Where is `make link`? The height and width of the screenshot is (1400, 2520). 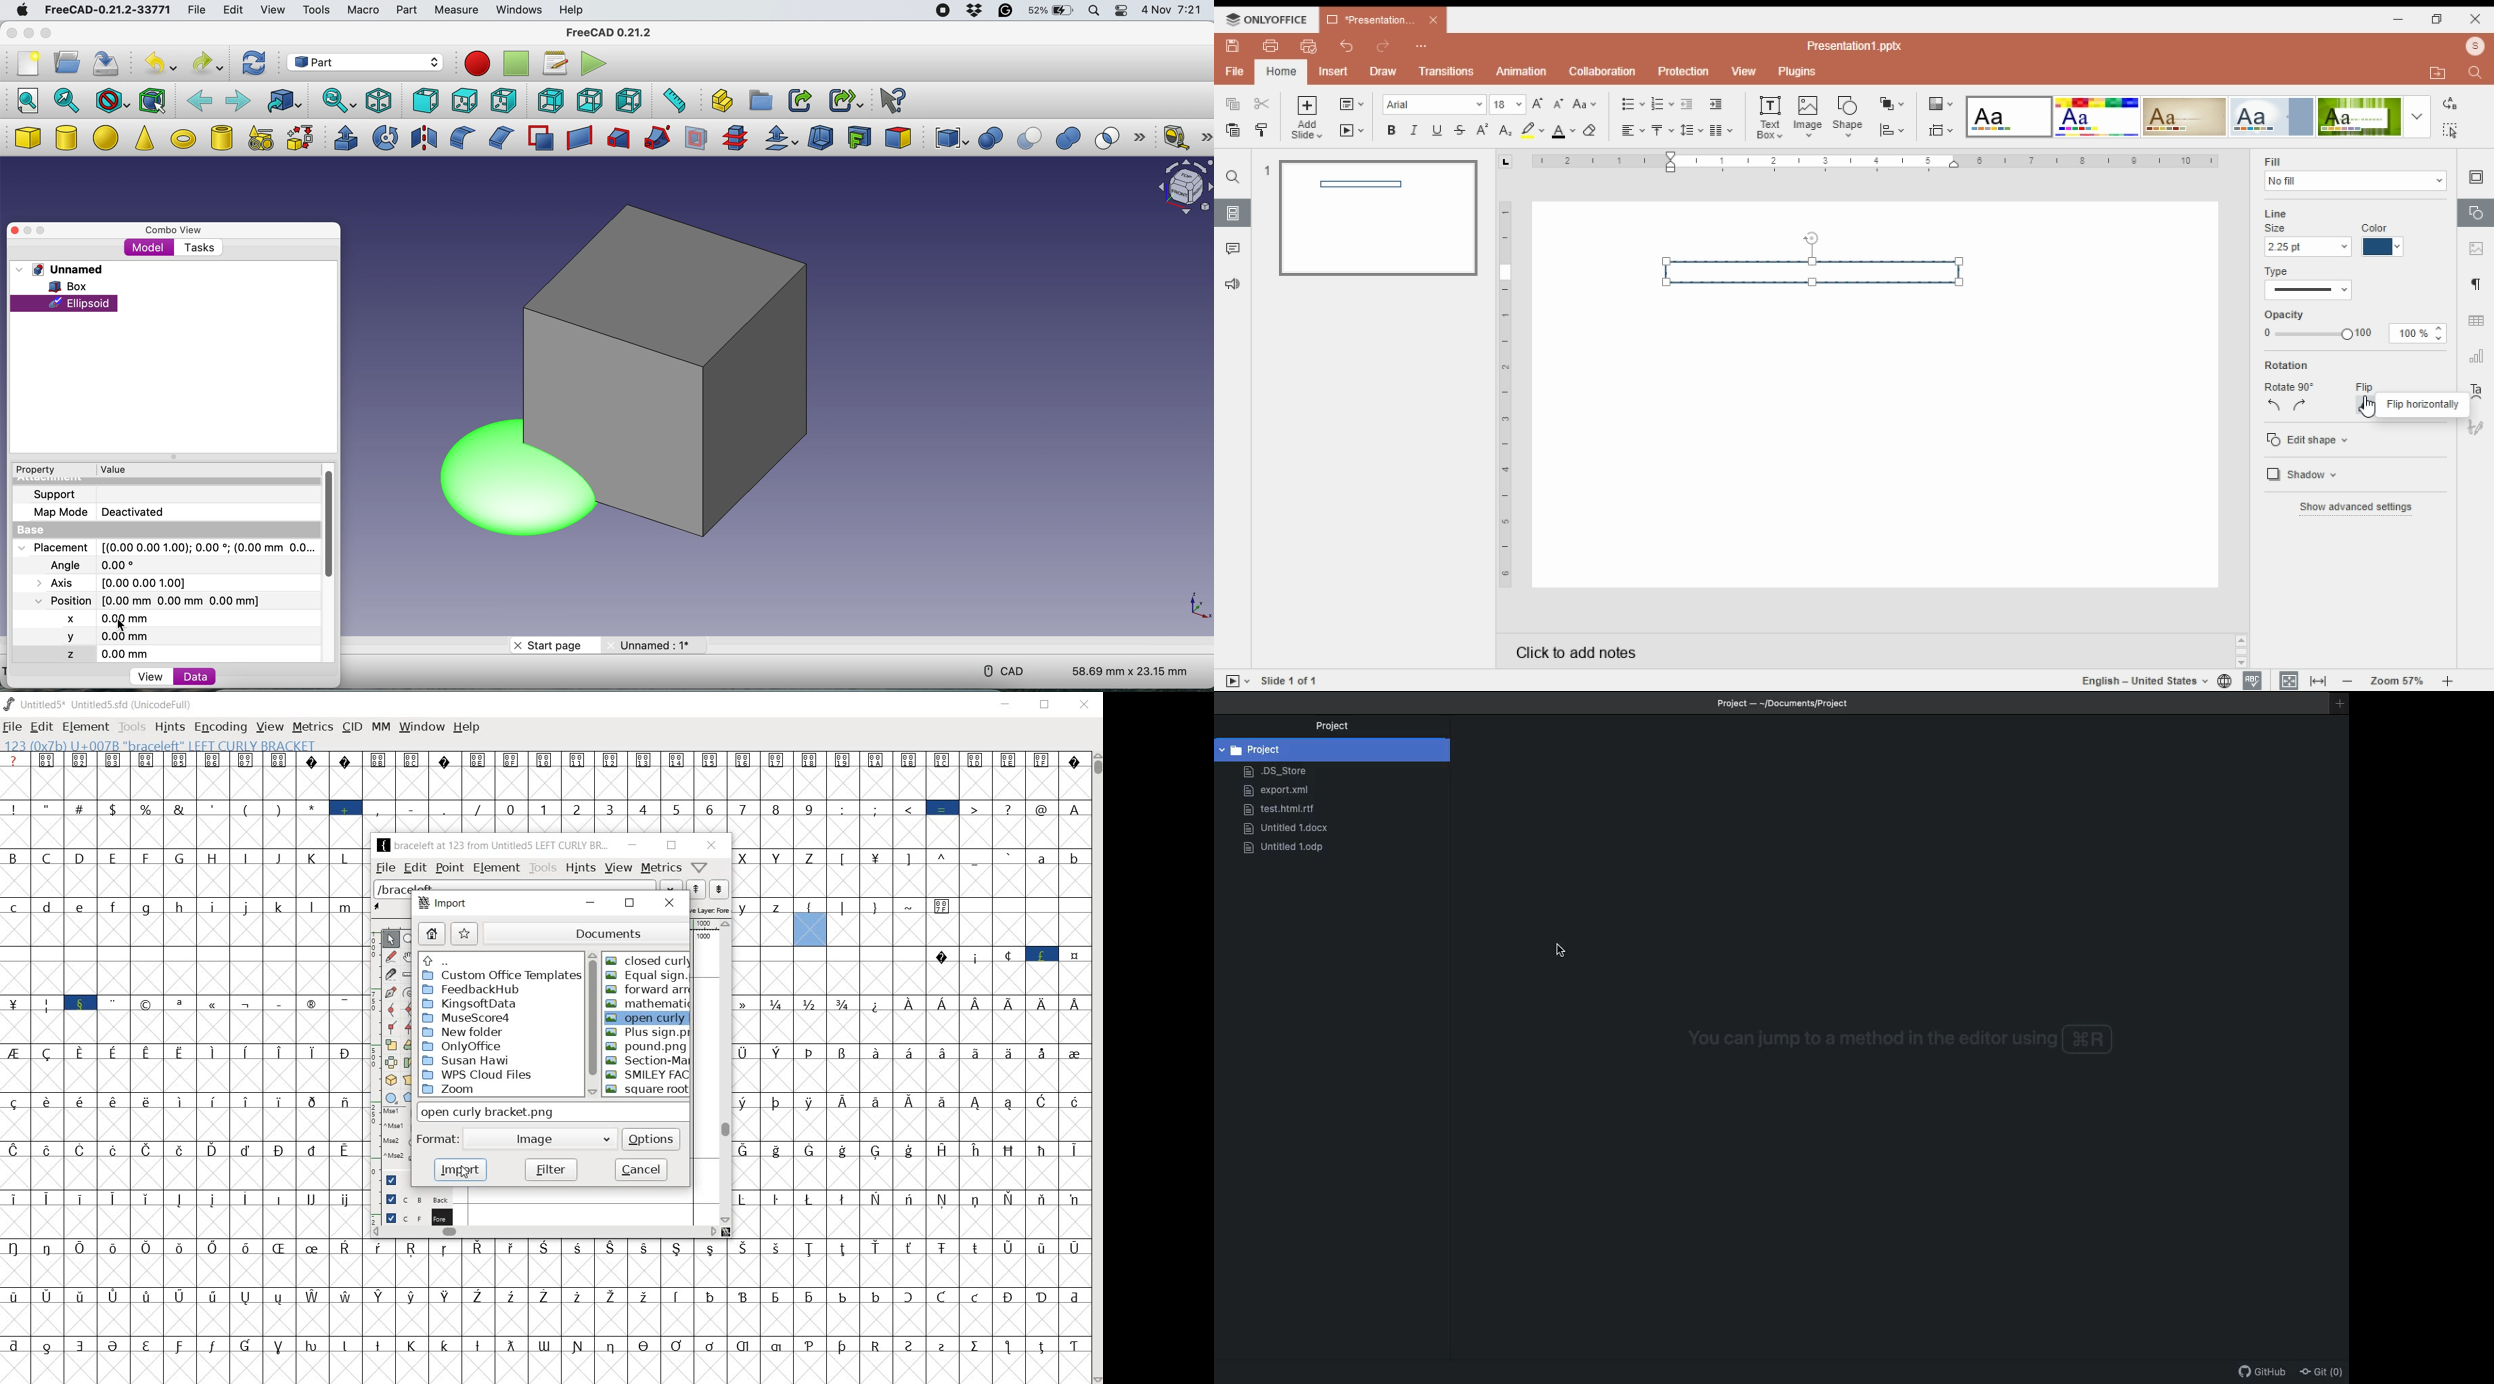 make link is located at coordinates (799, 100).